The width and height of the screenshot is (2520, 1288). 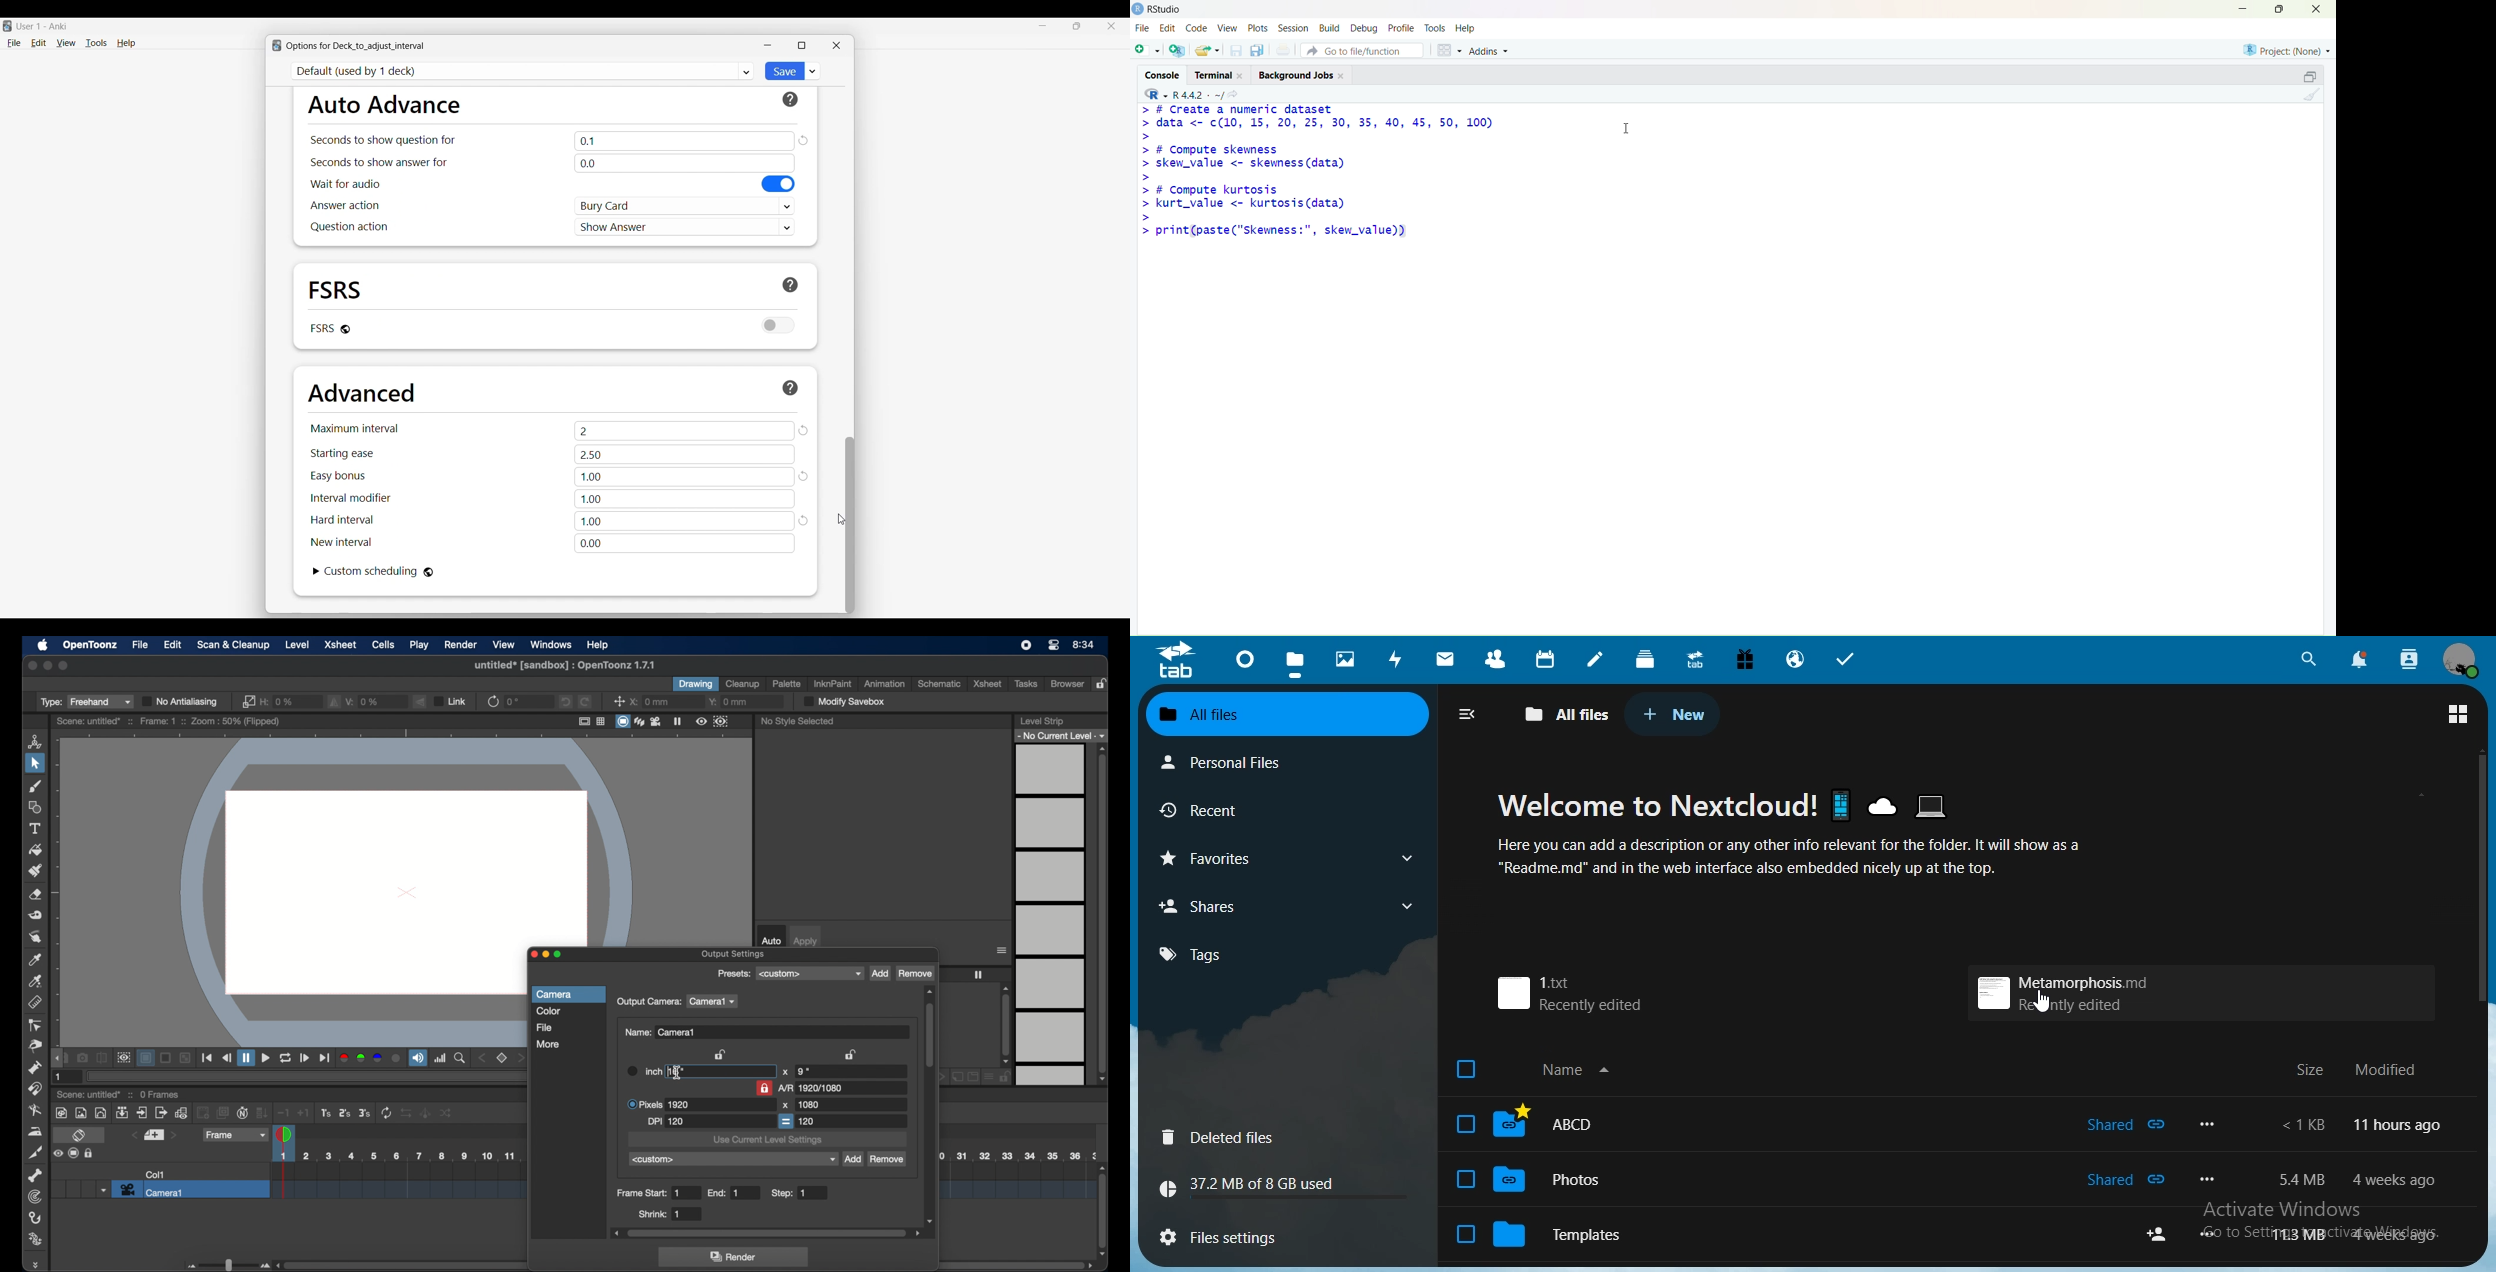 I want to click on Minimize, so click(x=1044, y=26).